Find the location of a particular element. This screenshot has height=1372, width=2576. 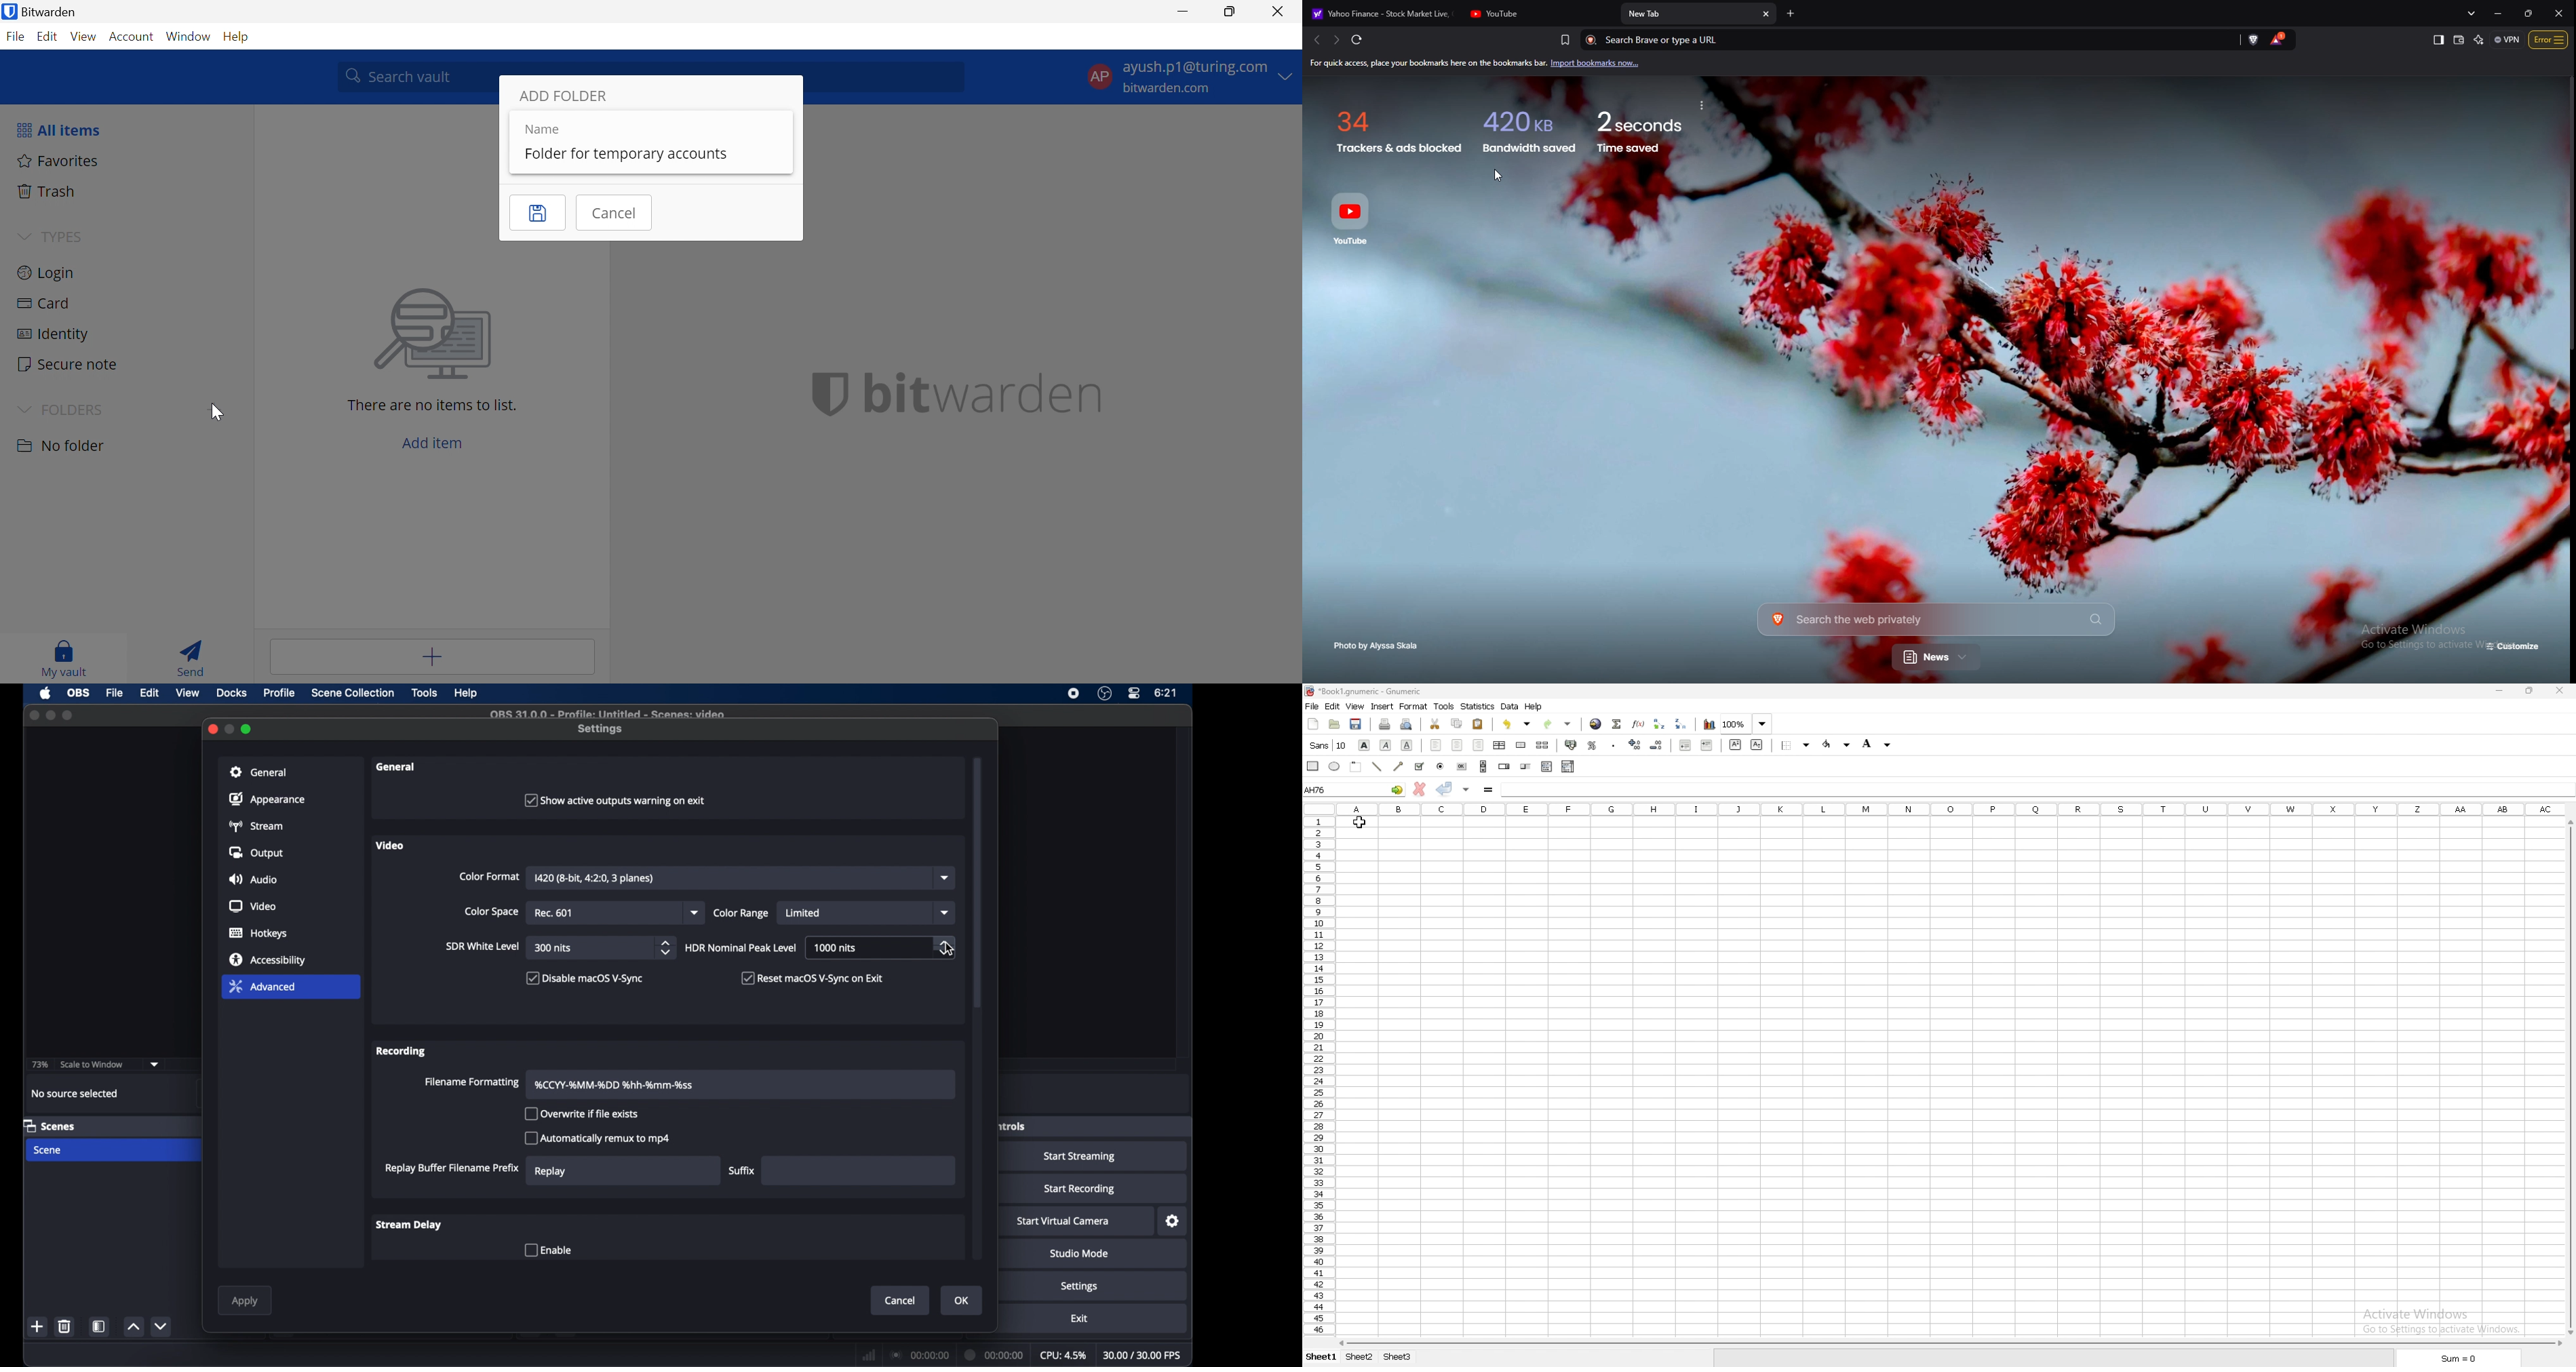

increase decimal is located at coordinates (1634, 745).